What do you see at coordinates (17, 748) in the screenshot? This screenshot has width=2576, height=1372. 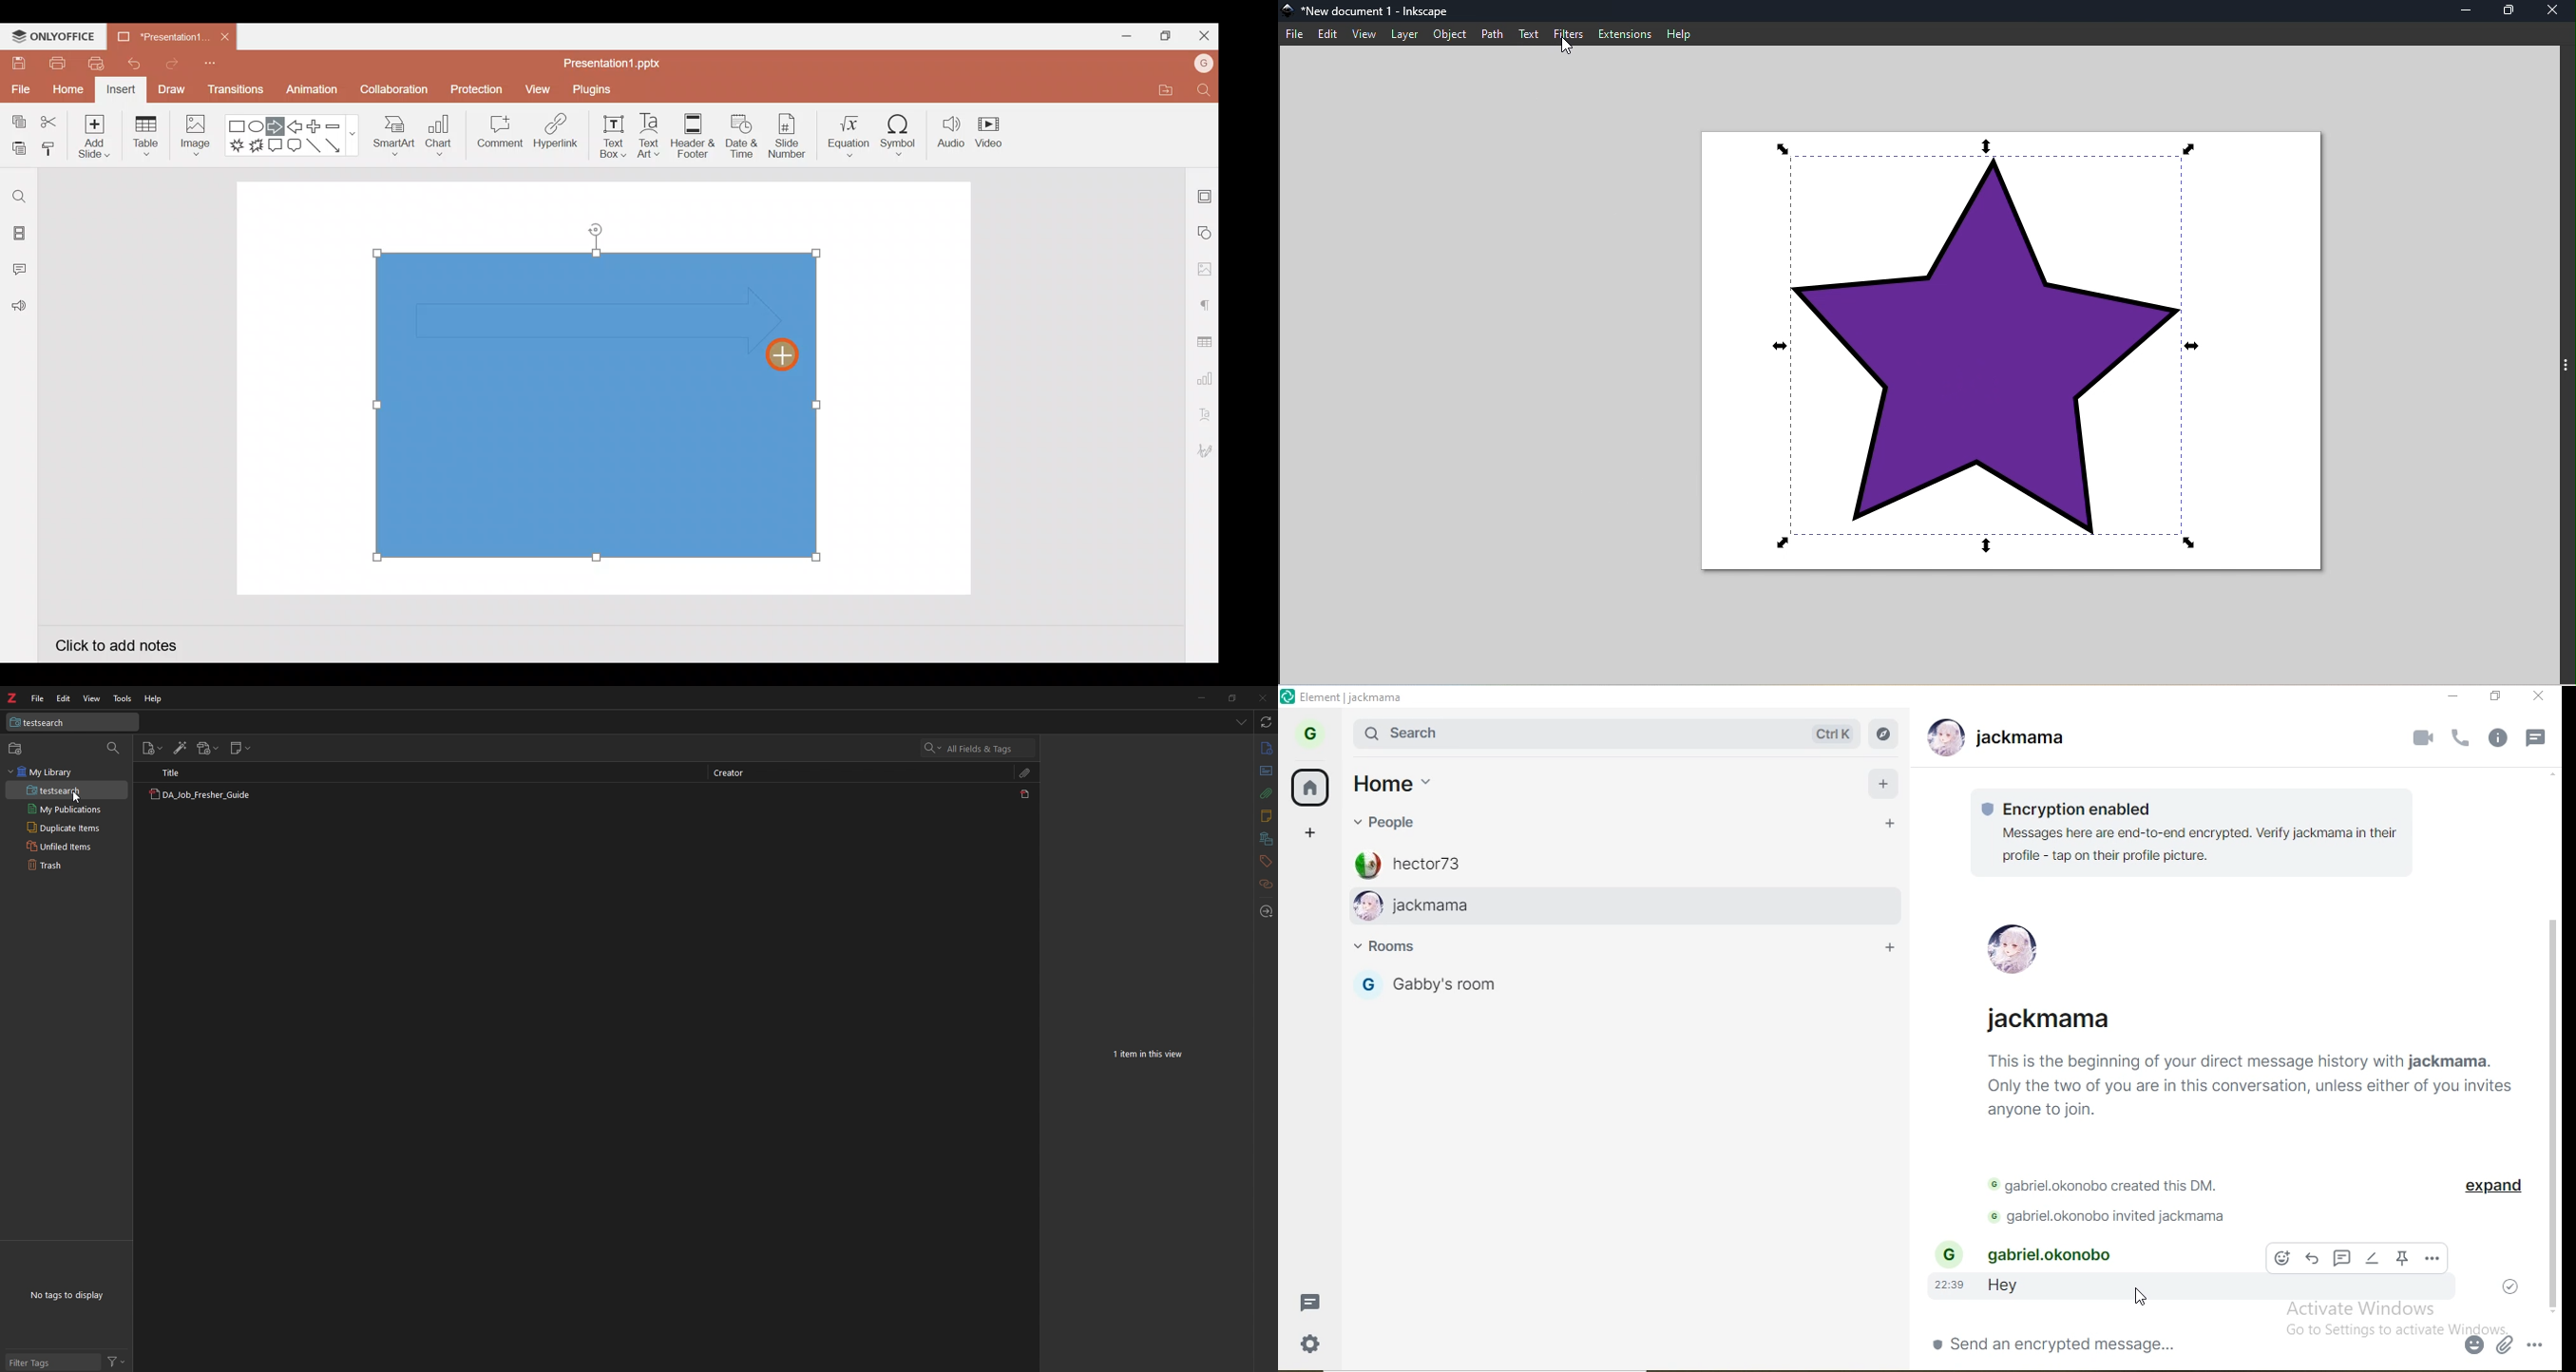 I see `new item` at bounding box center [17, 748].